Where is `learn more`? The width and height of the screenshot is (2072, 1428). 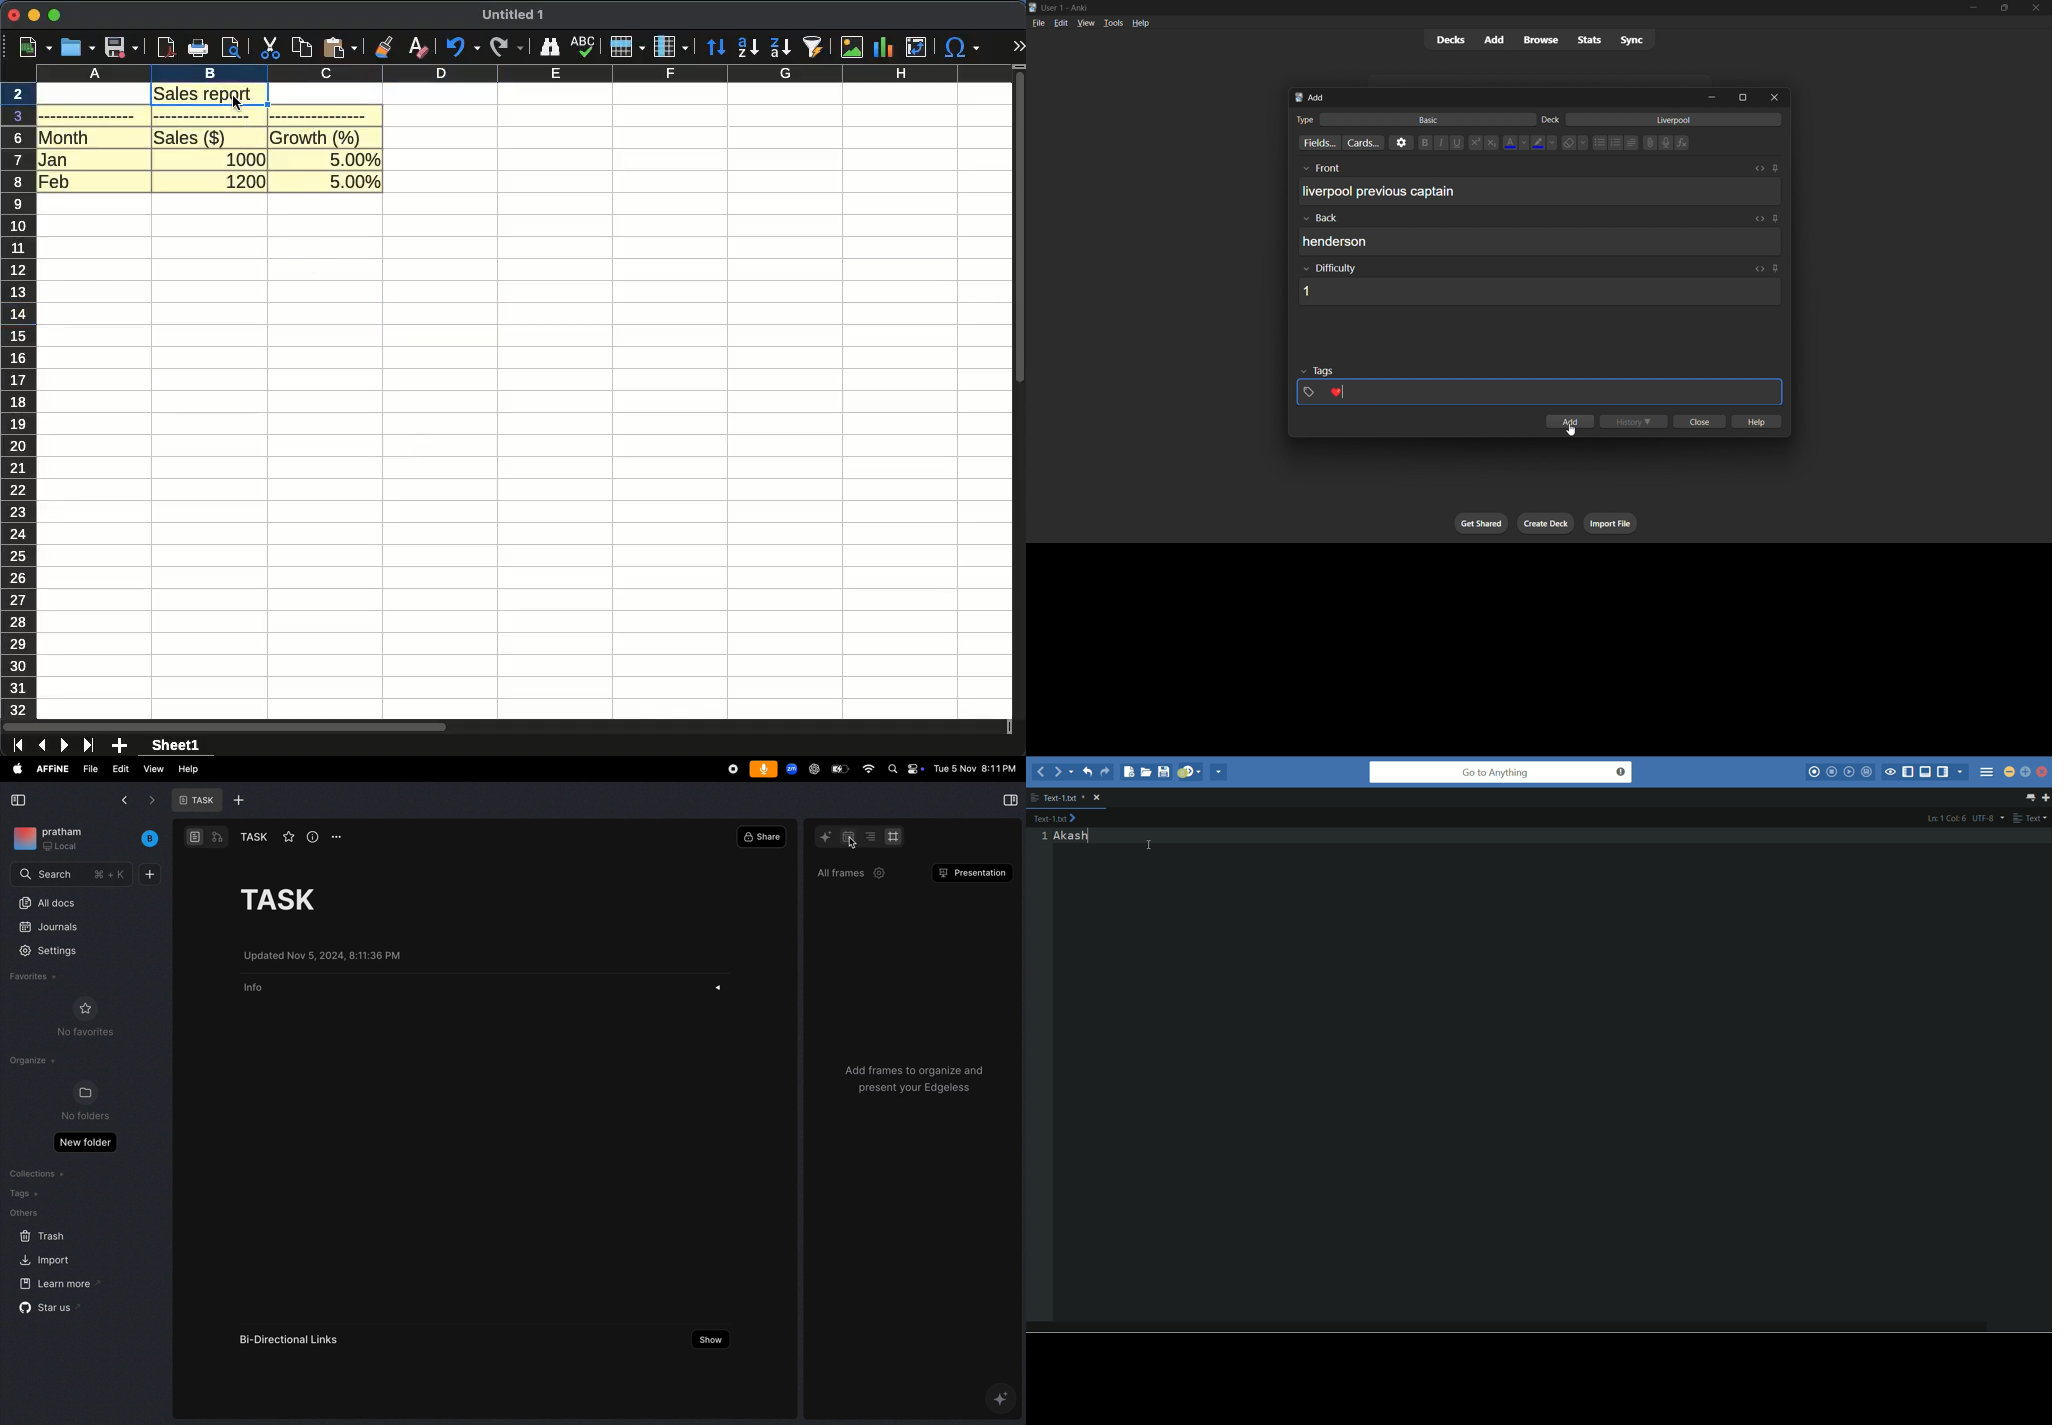 learn more is located at coordinates (57, 1284).